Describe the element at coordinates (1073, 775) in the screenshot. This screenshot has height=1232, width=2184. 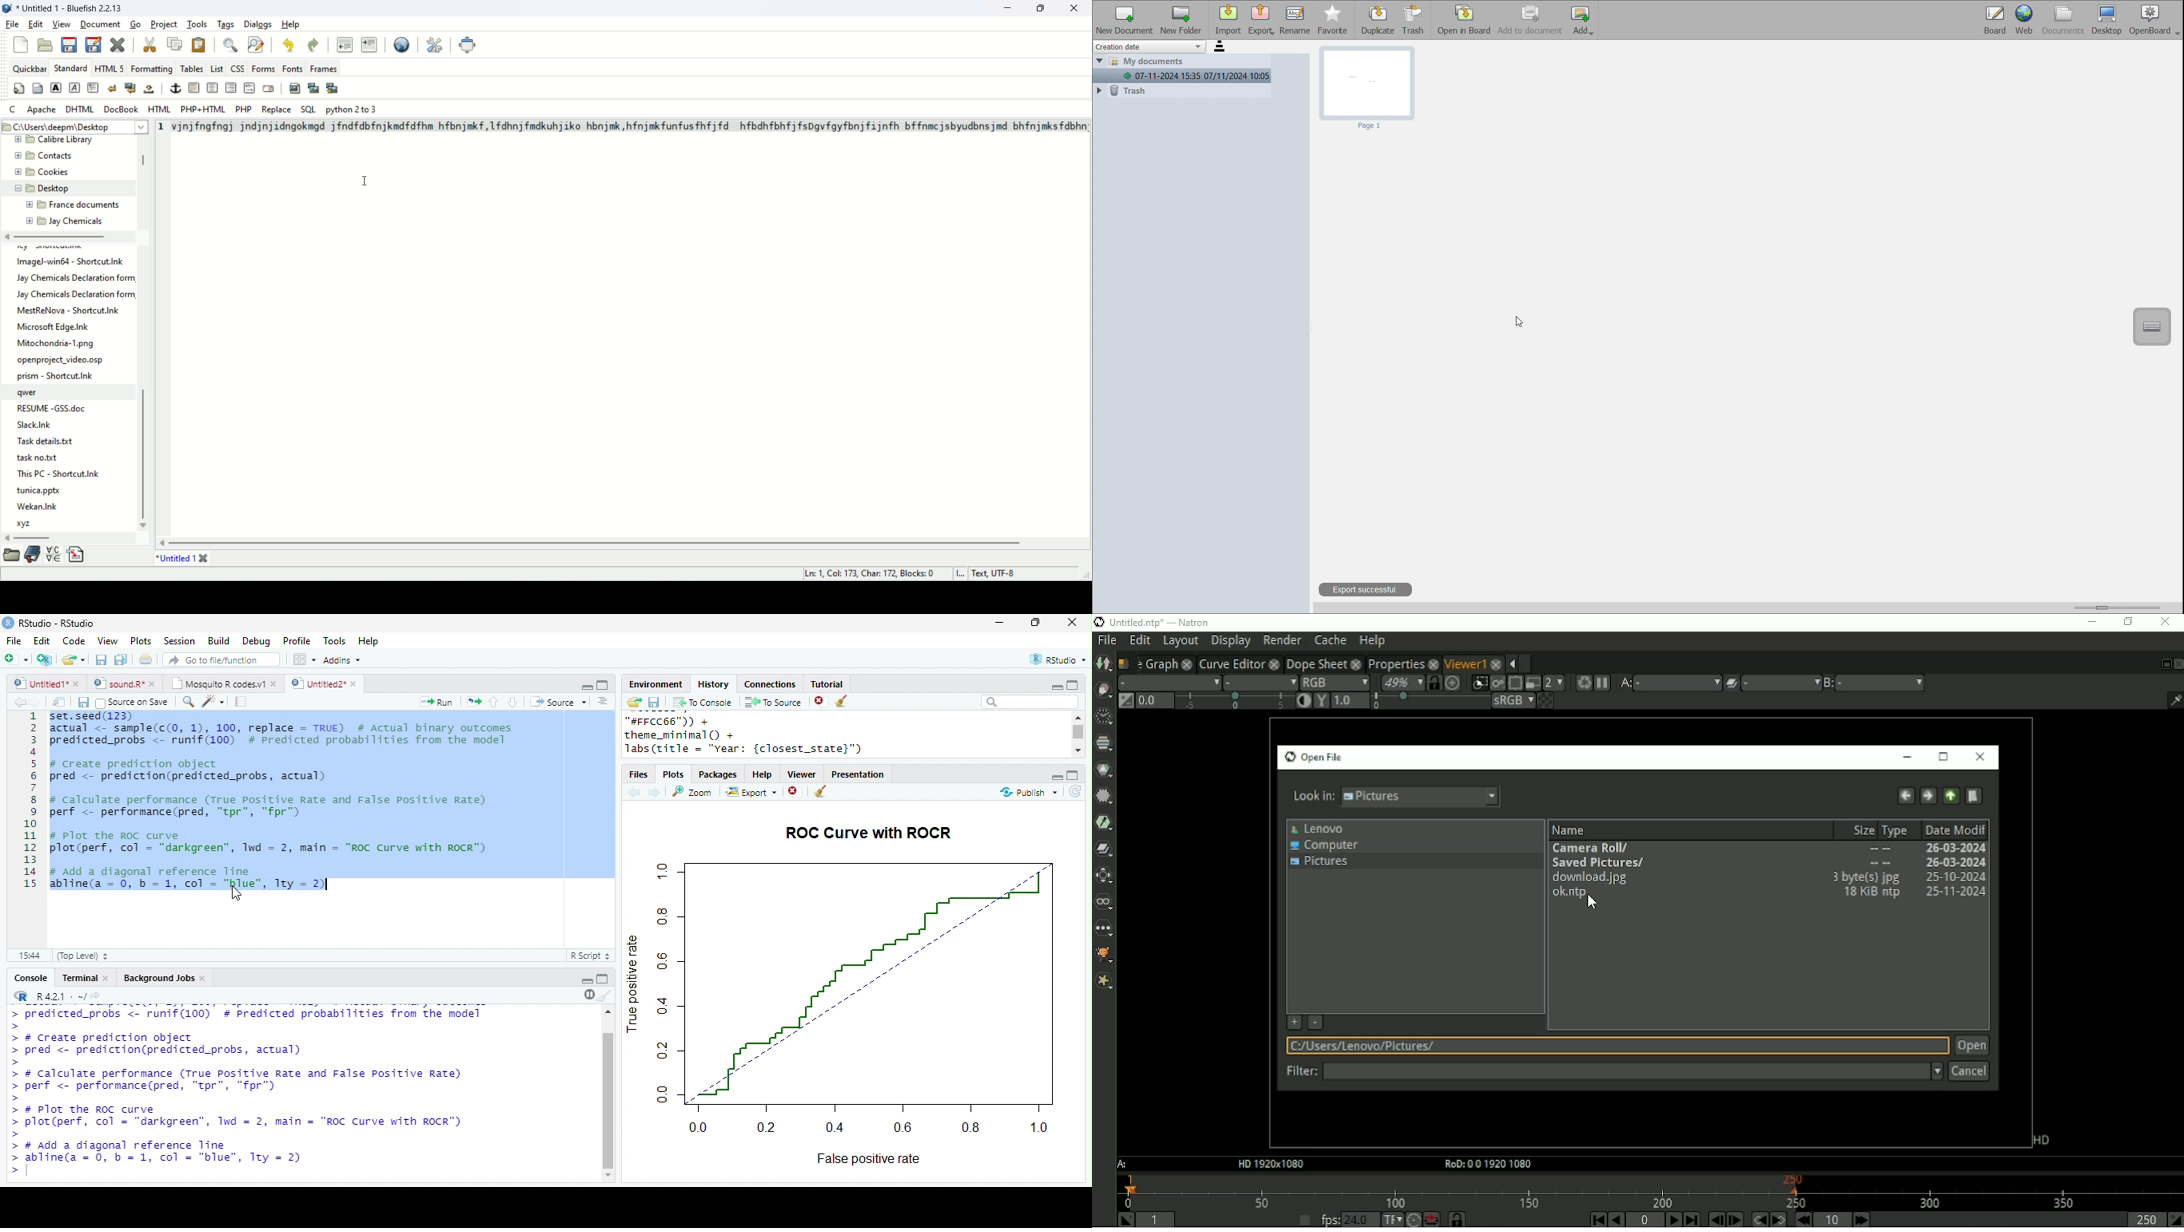
I see `maximize` at that location.